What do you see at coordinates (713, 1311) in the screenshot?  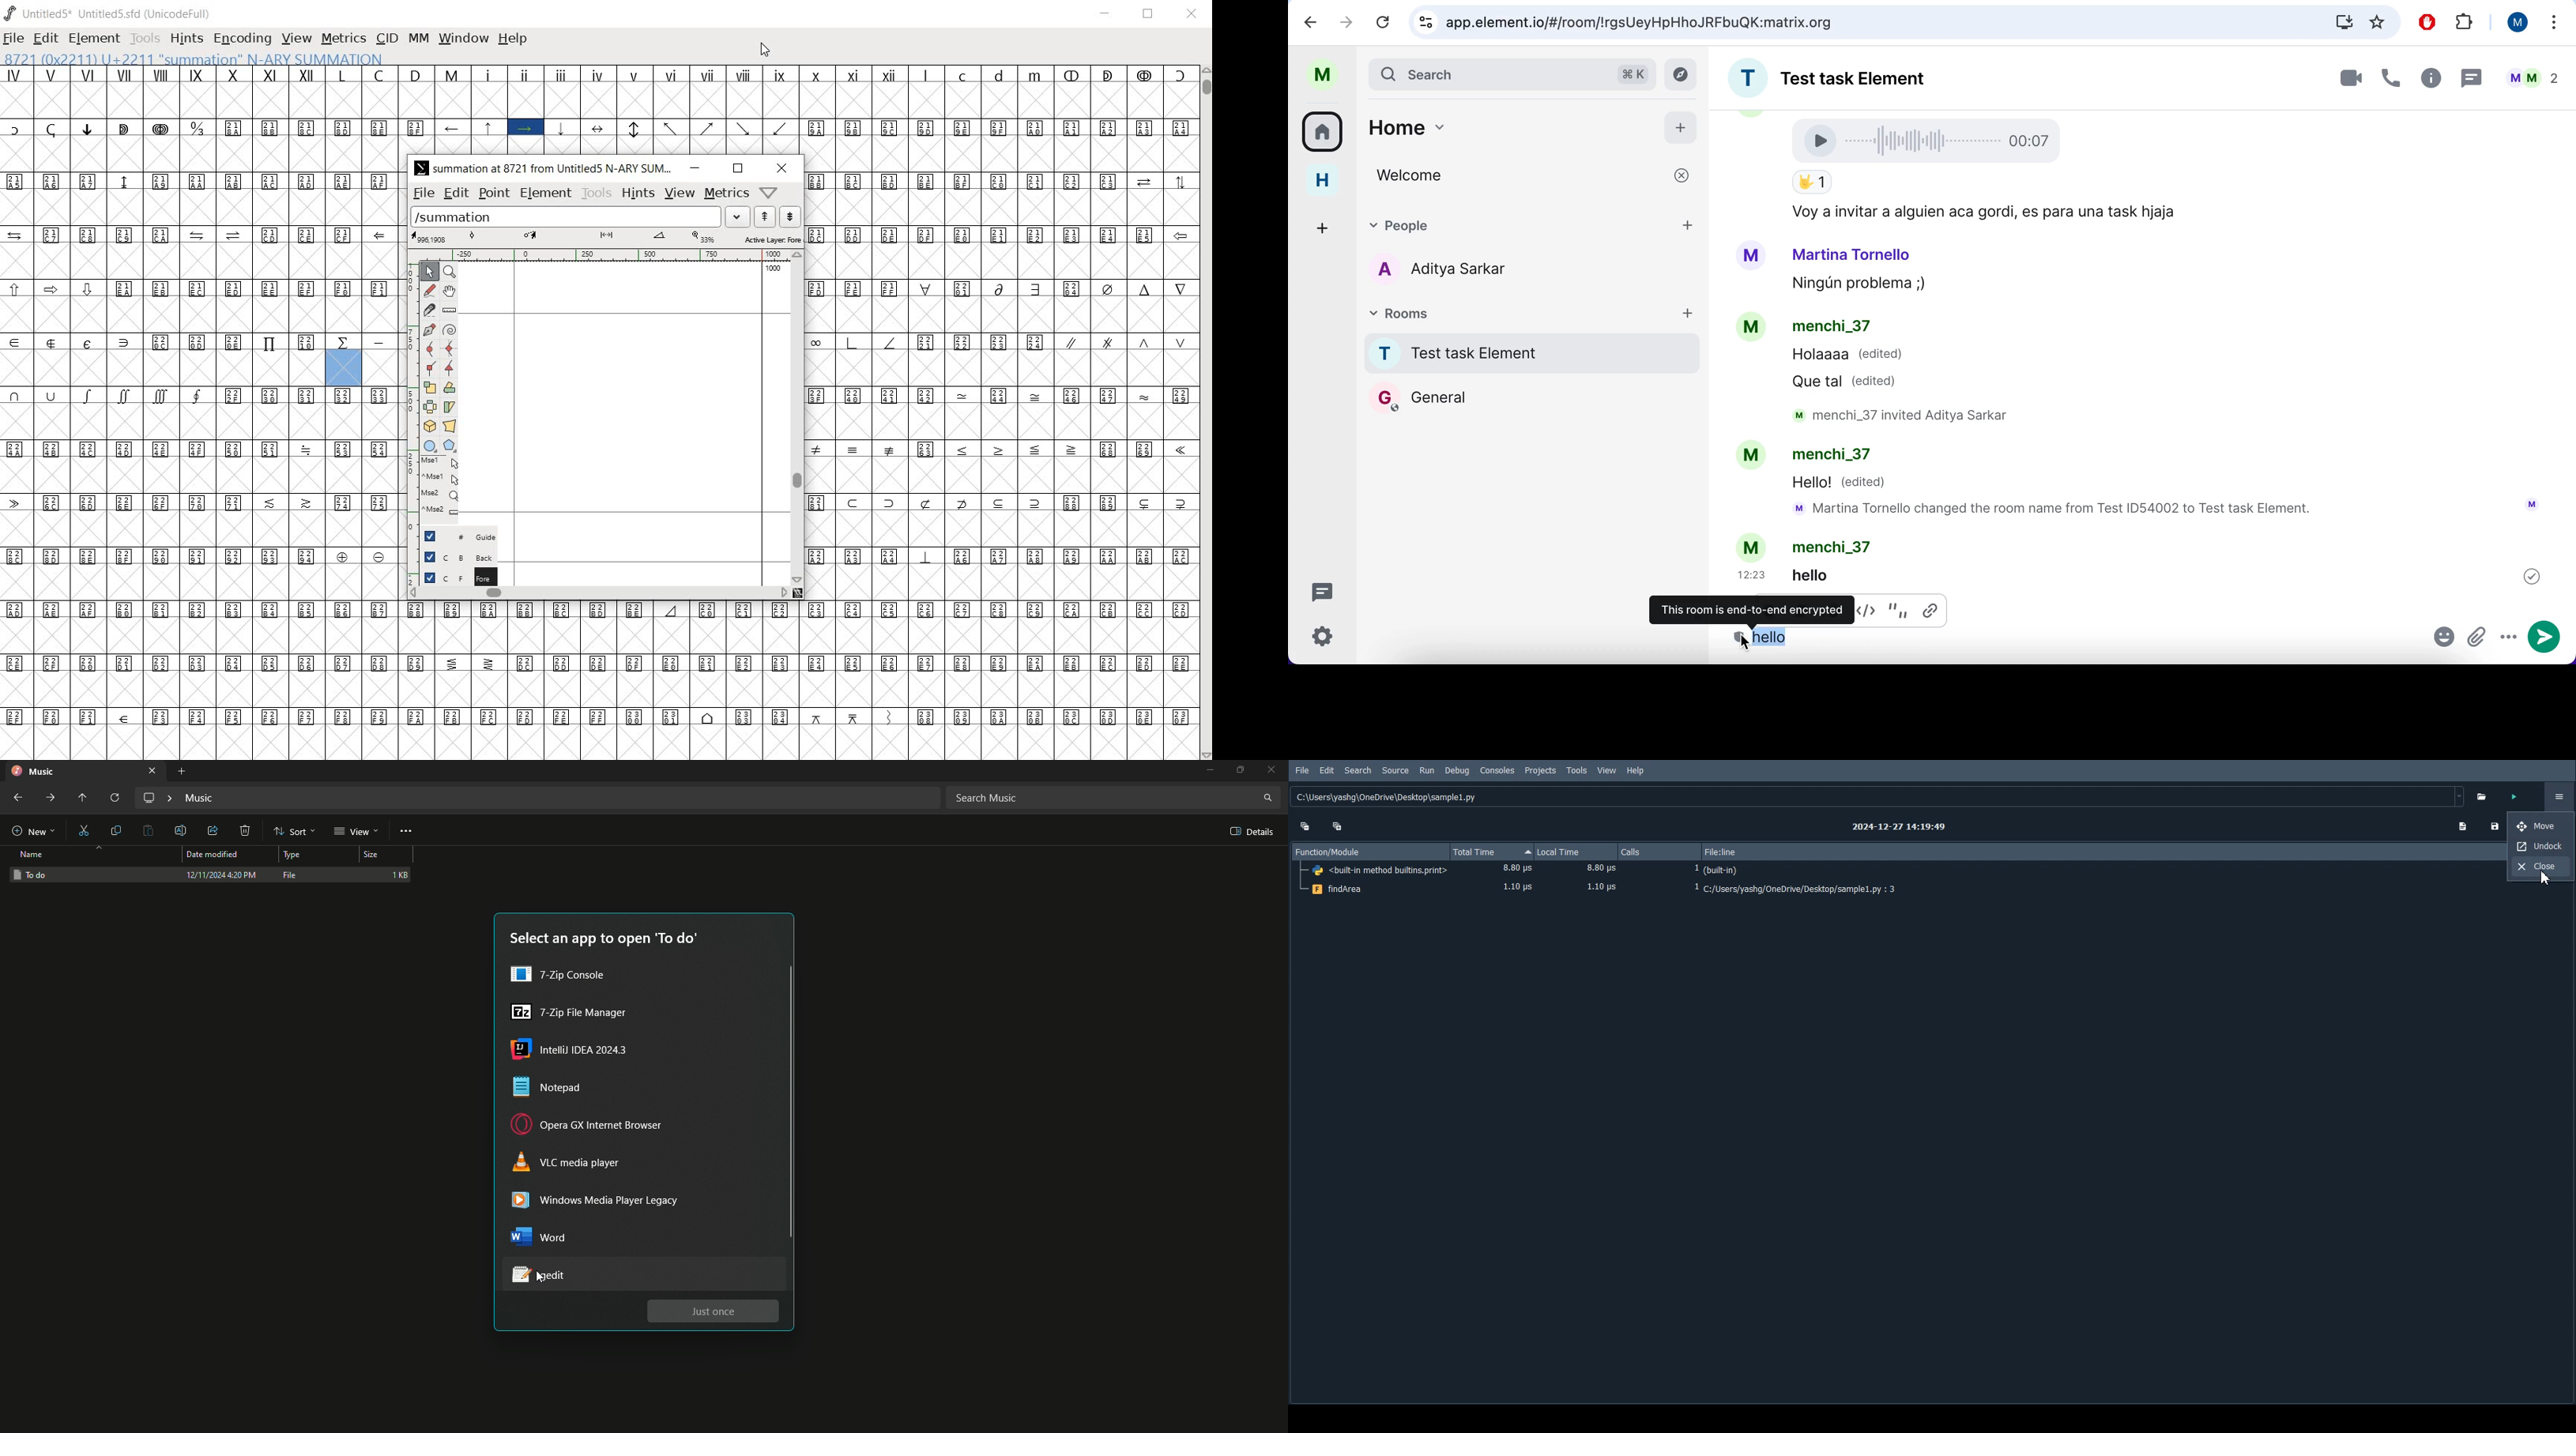 I see `Just once` at bounding box center [713, 1311].